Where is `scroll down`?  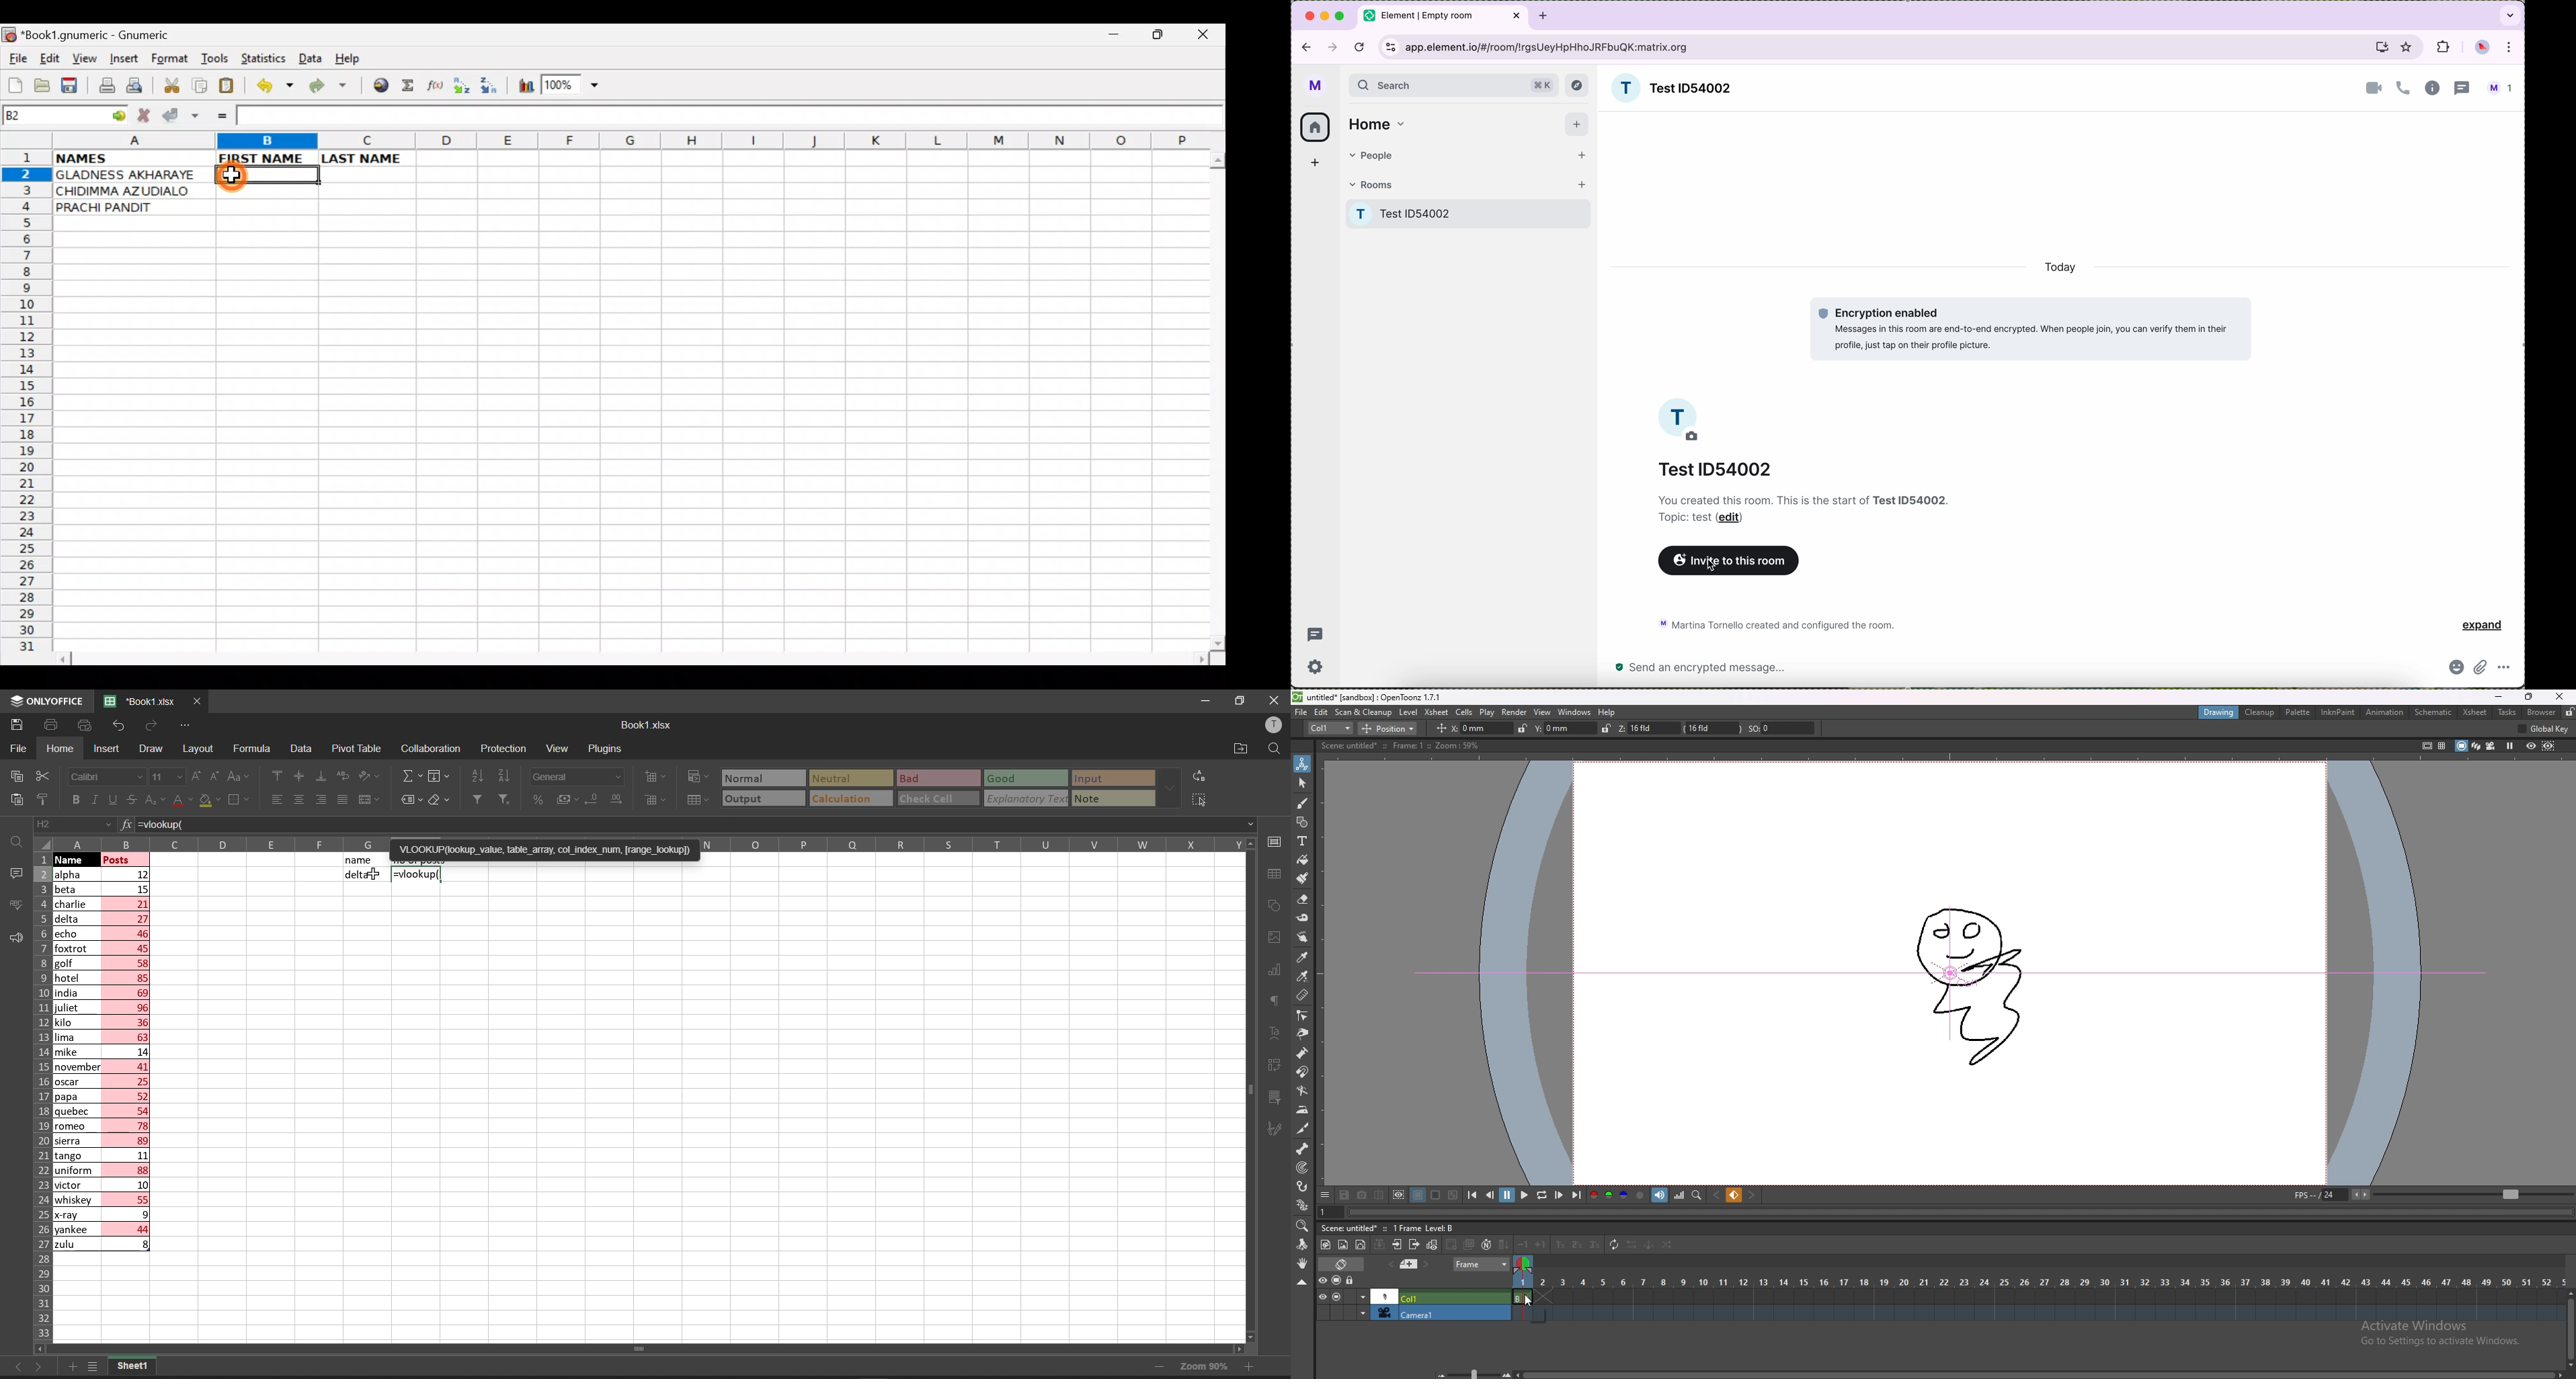
scroll down is located at coordinates (1253, 1337).